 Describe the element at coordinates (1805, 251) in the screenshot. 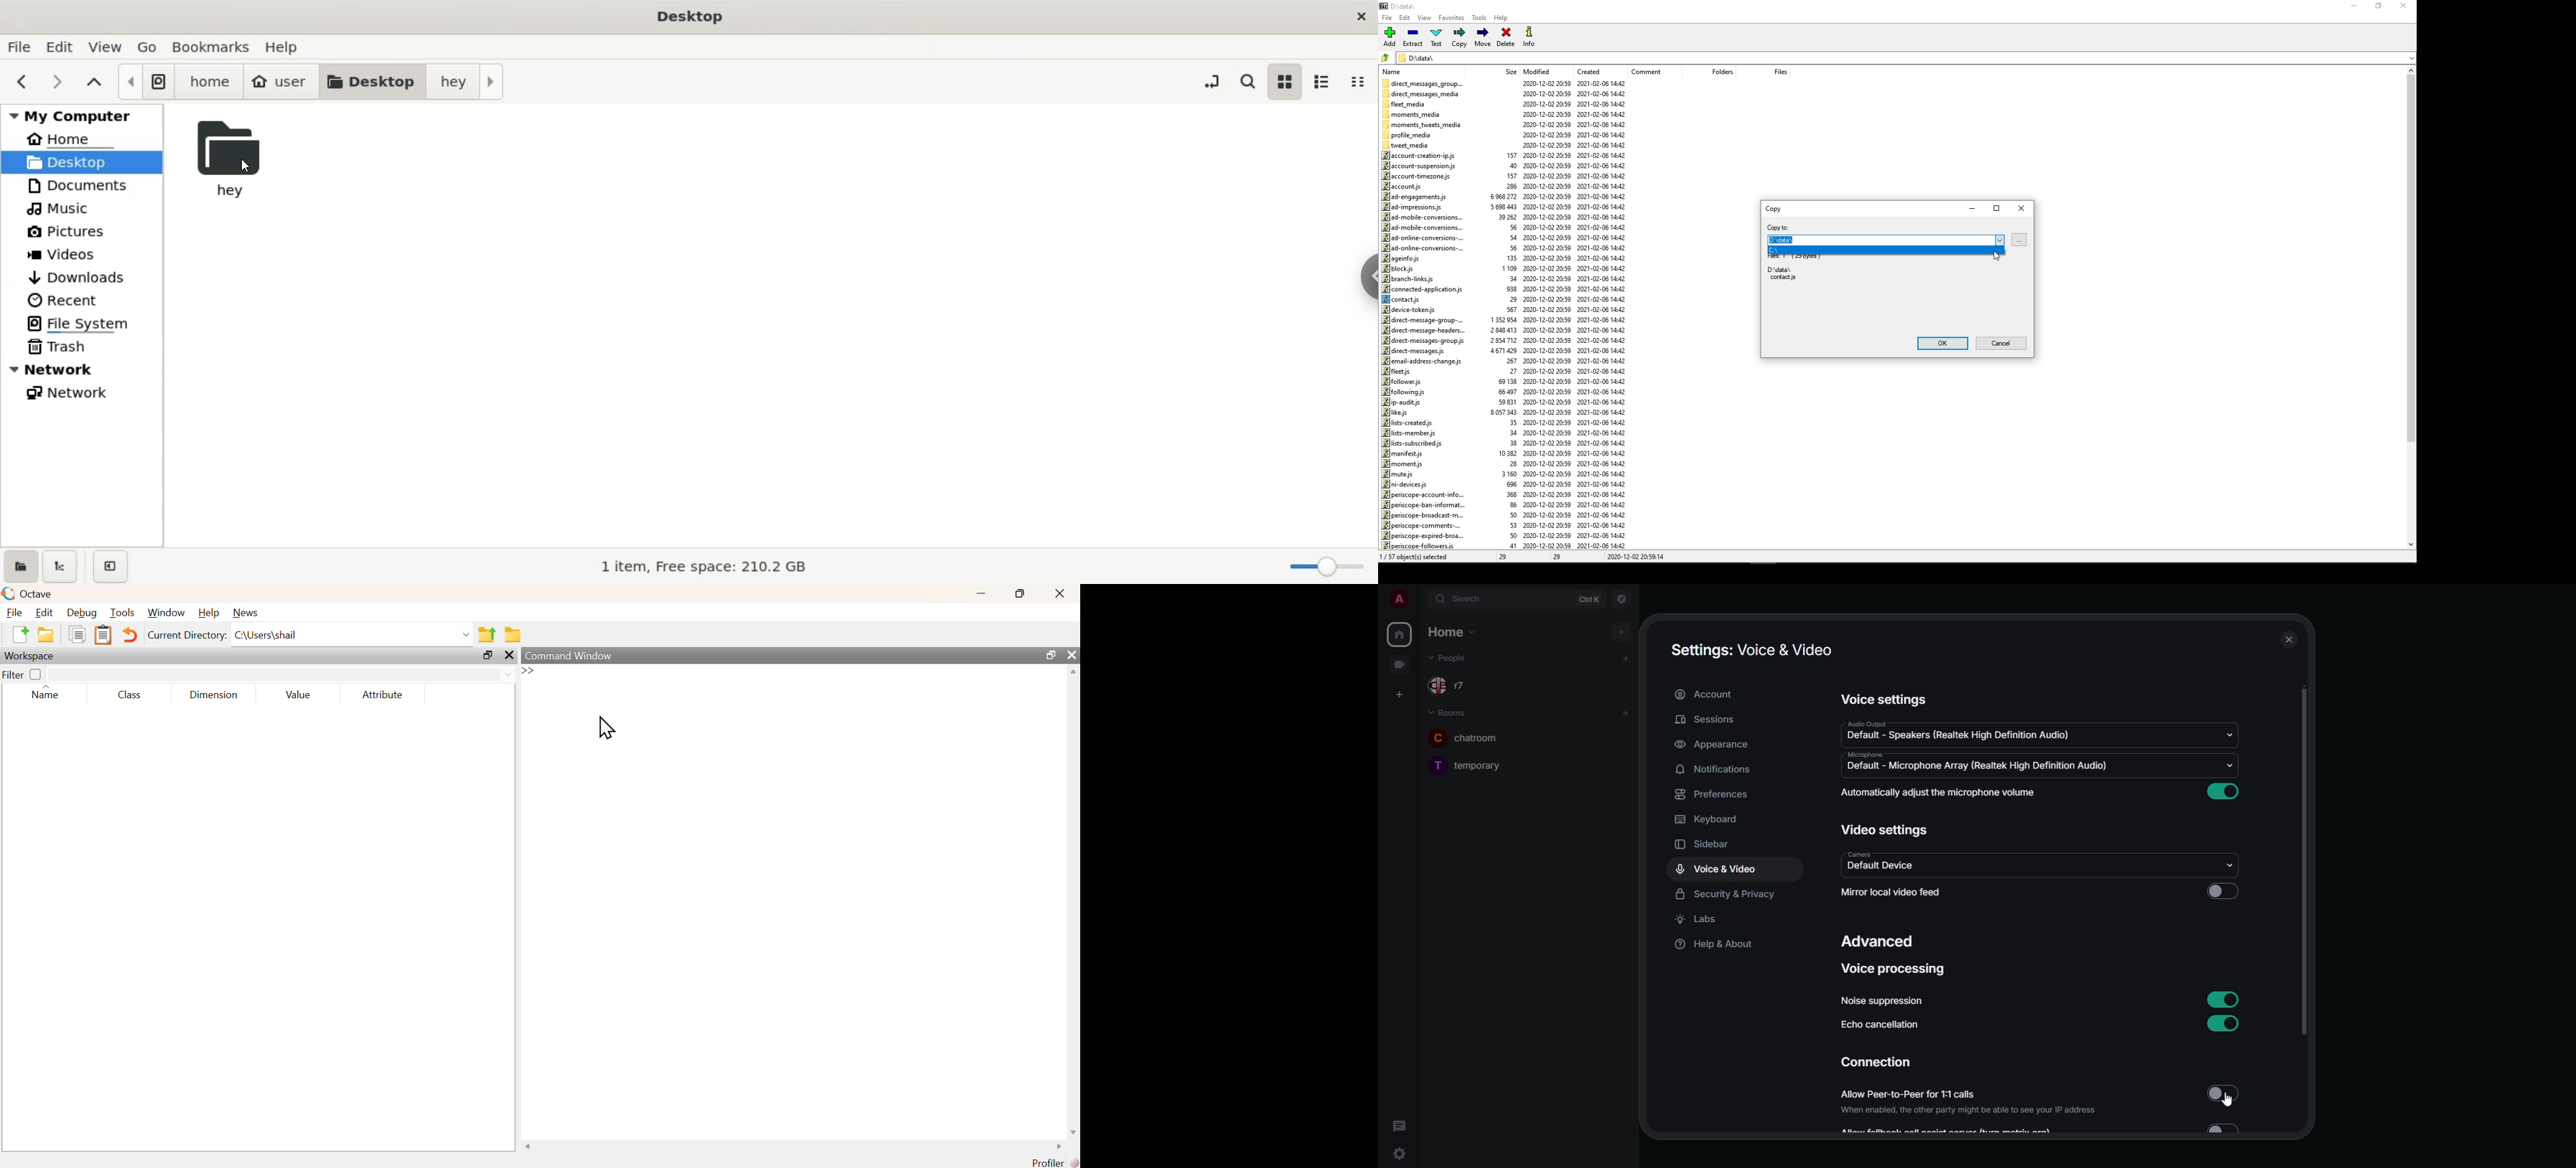

I see `C://` at that location.